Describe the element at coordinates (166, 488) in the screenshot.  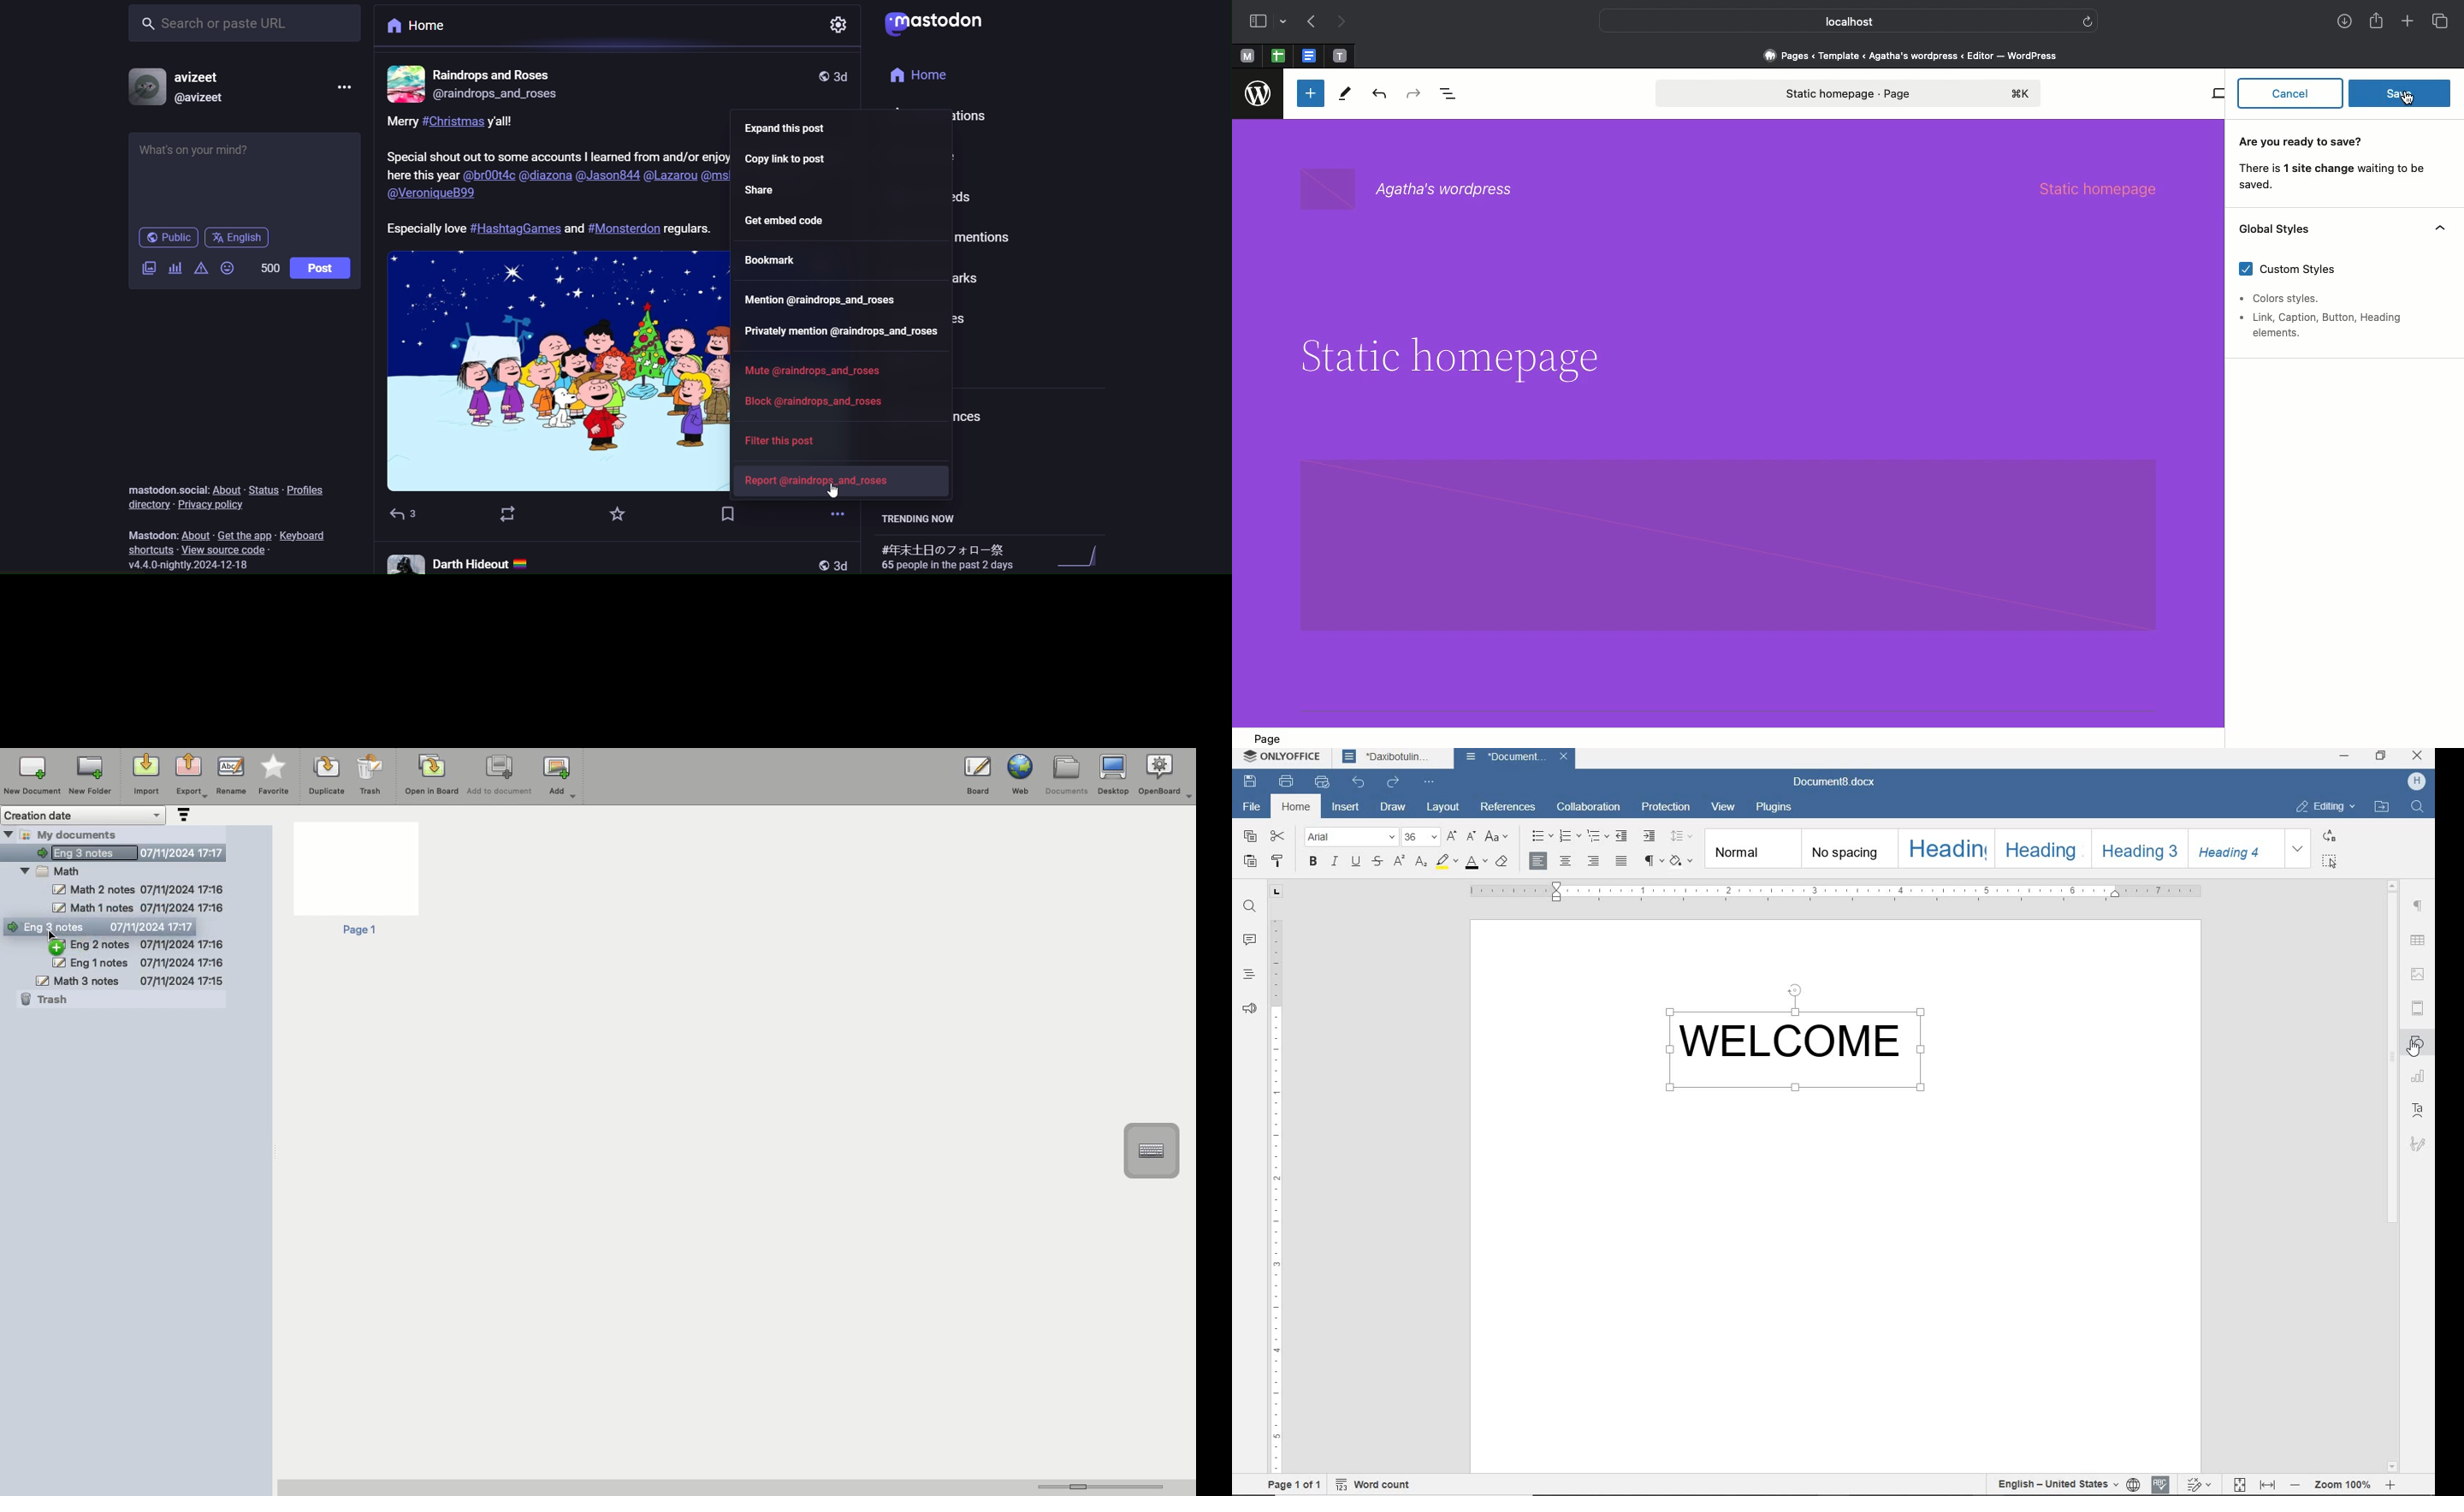
I see `mastodon social` at that location.